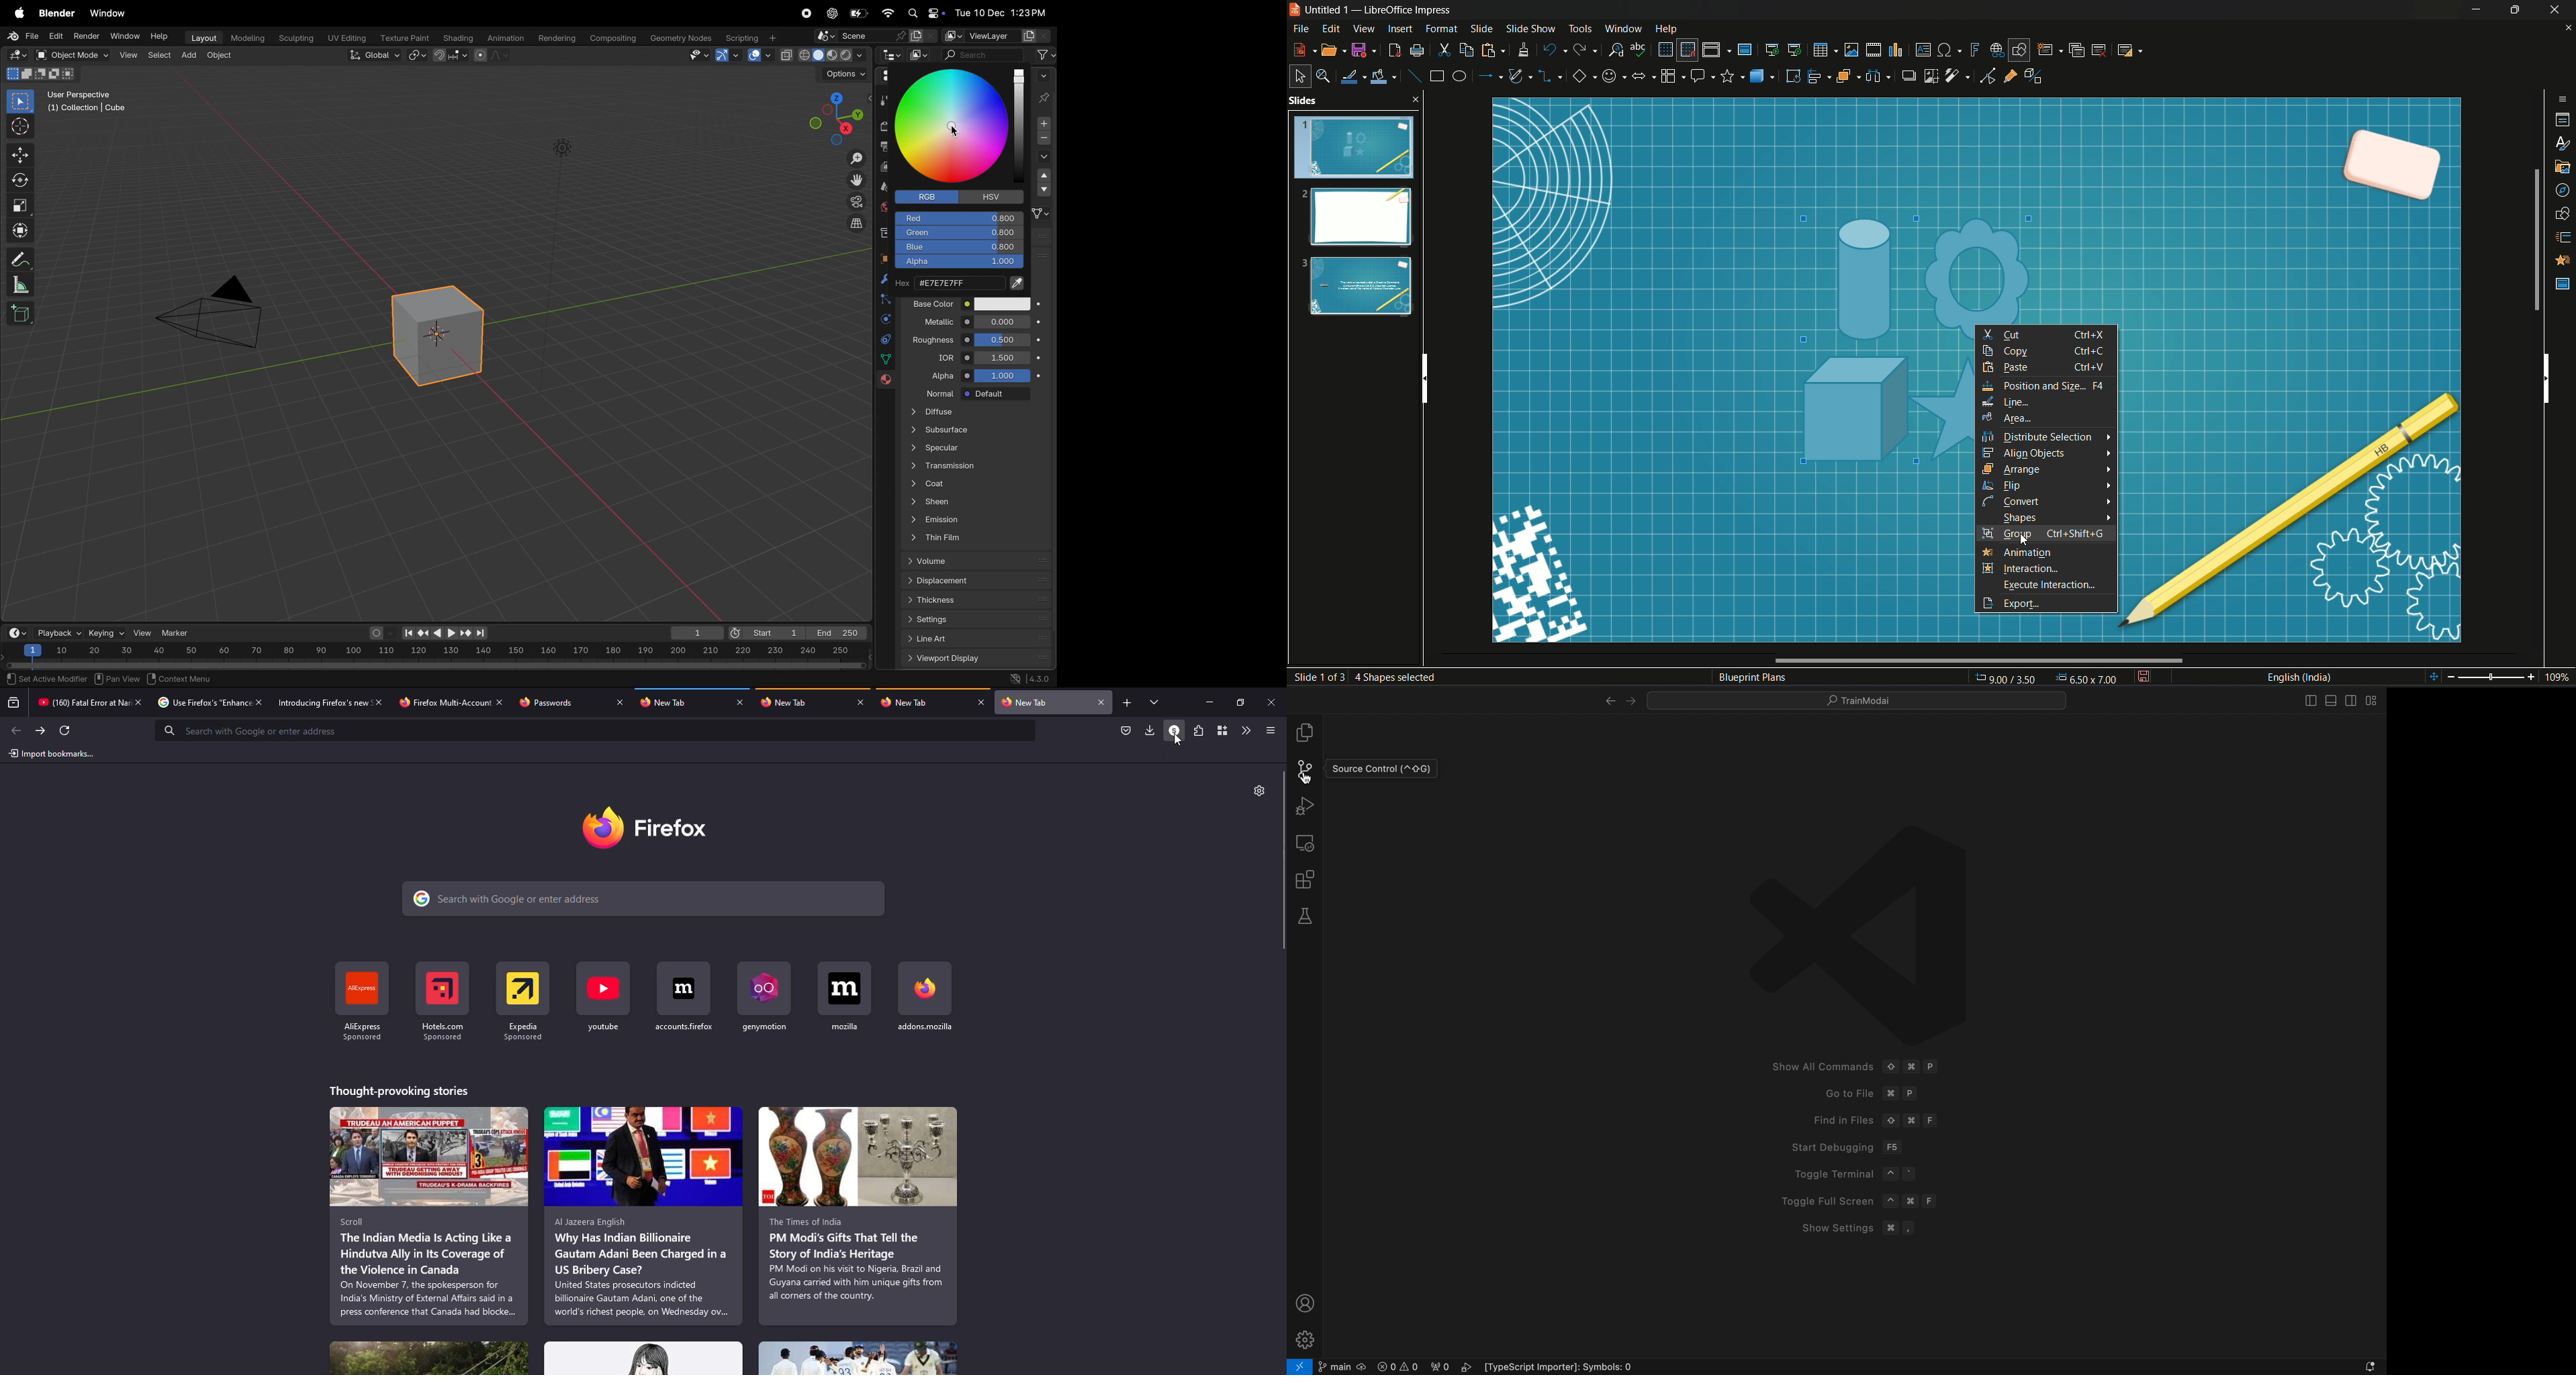  I want to click on File, so click(1301, 30).